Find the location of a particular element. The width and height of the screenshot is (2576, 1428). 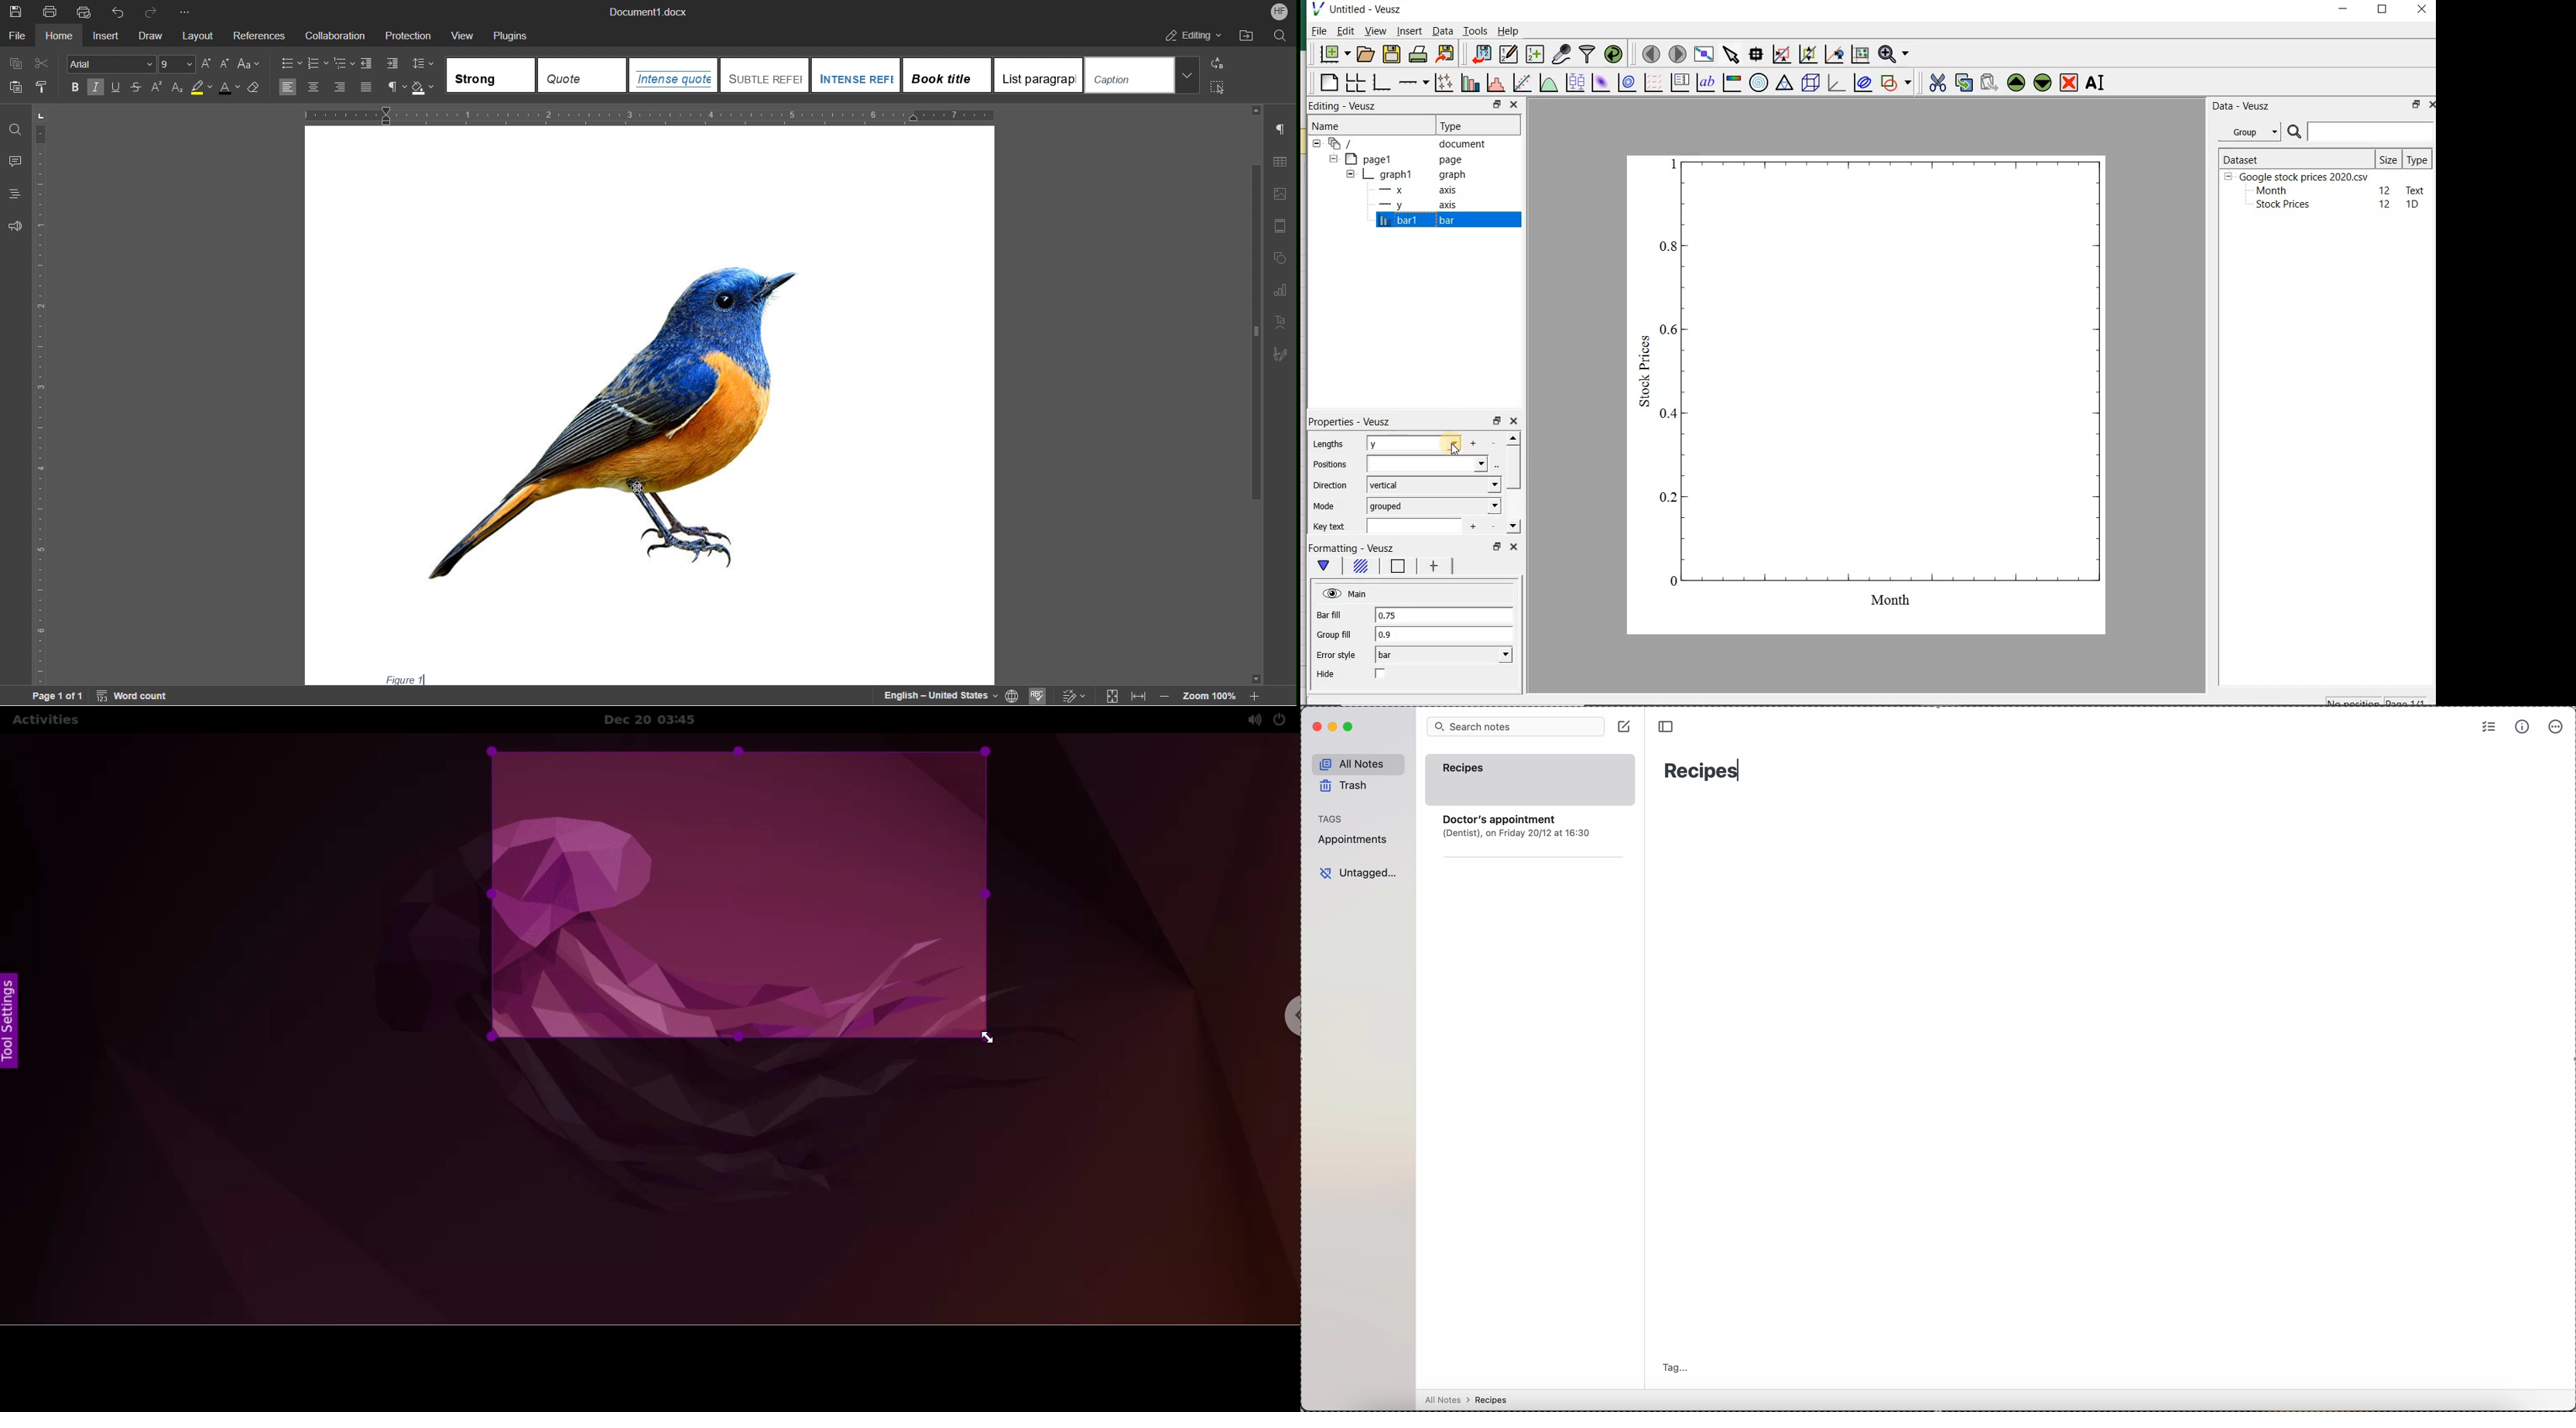

maximize is located at coordinates (2385, 11).